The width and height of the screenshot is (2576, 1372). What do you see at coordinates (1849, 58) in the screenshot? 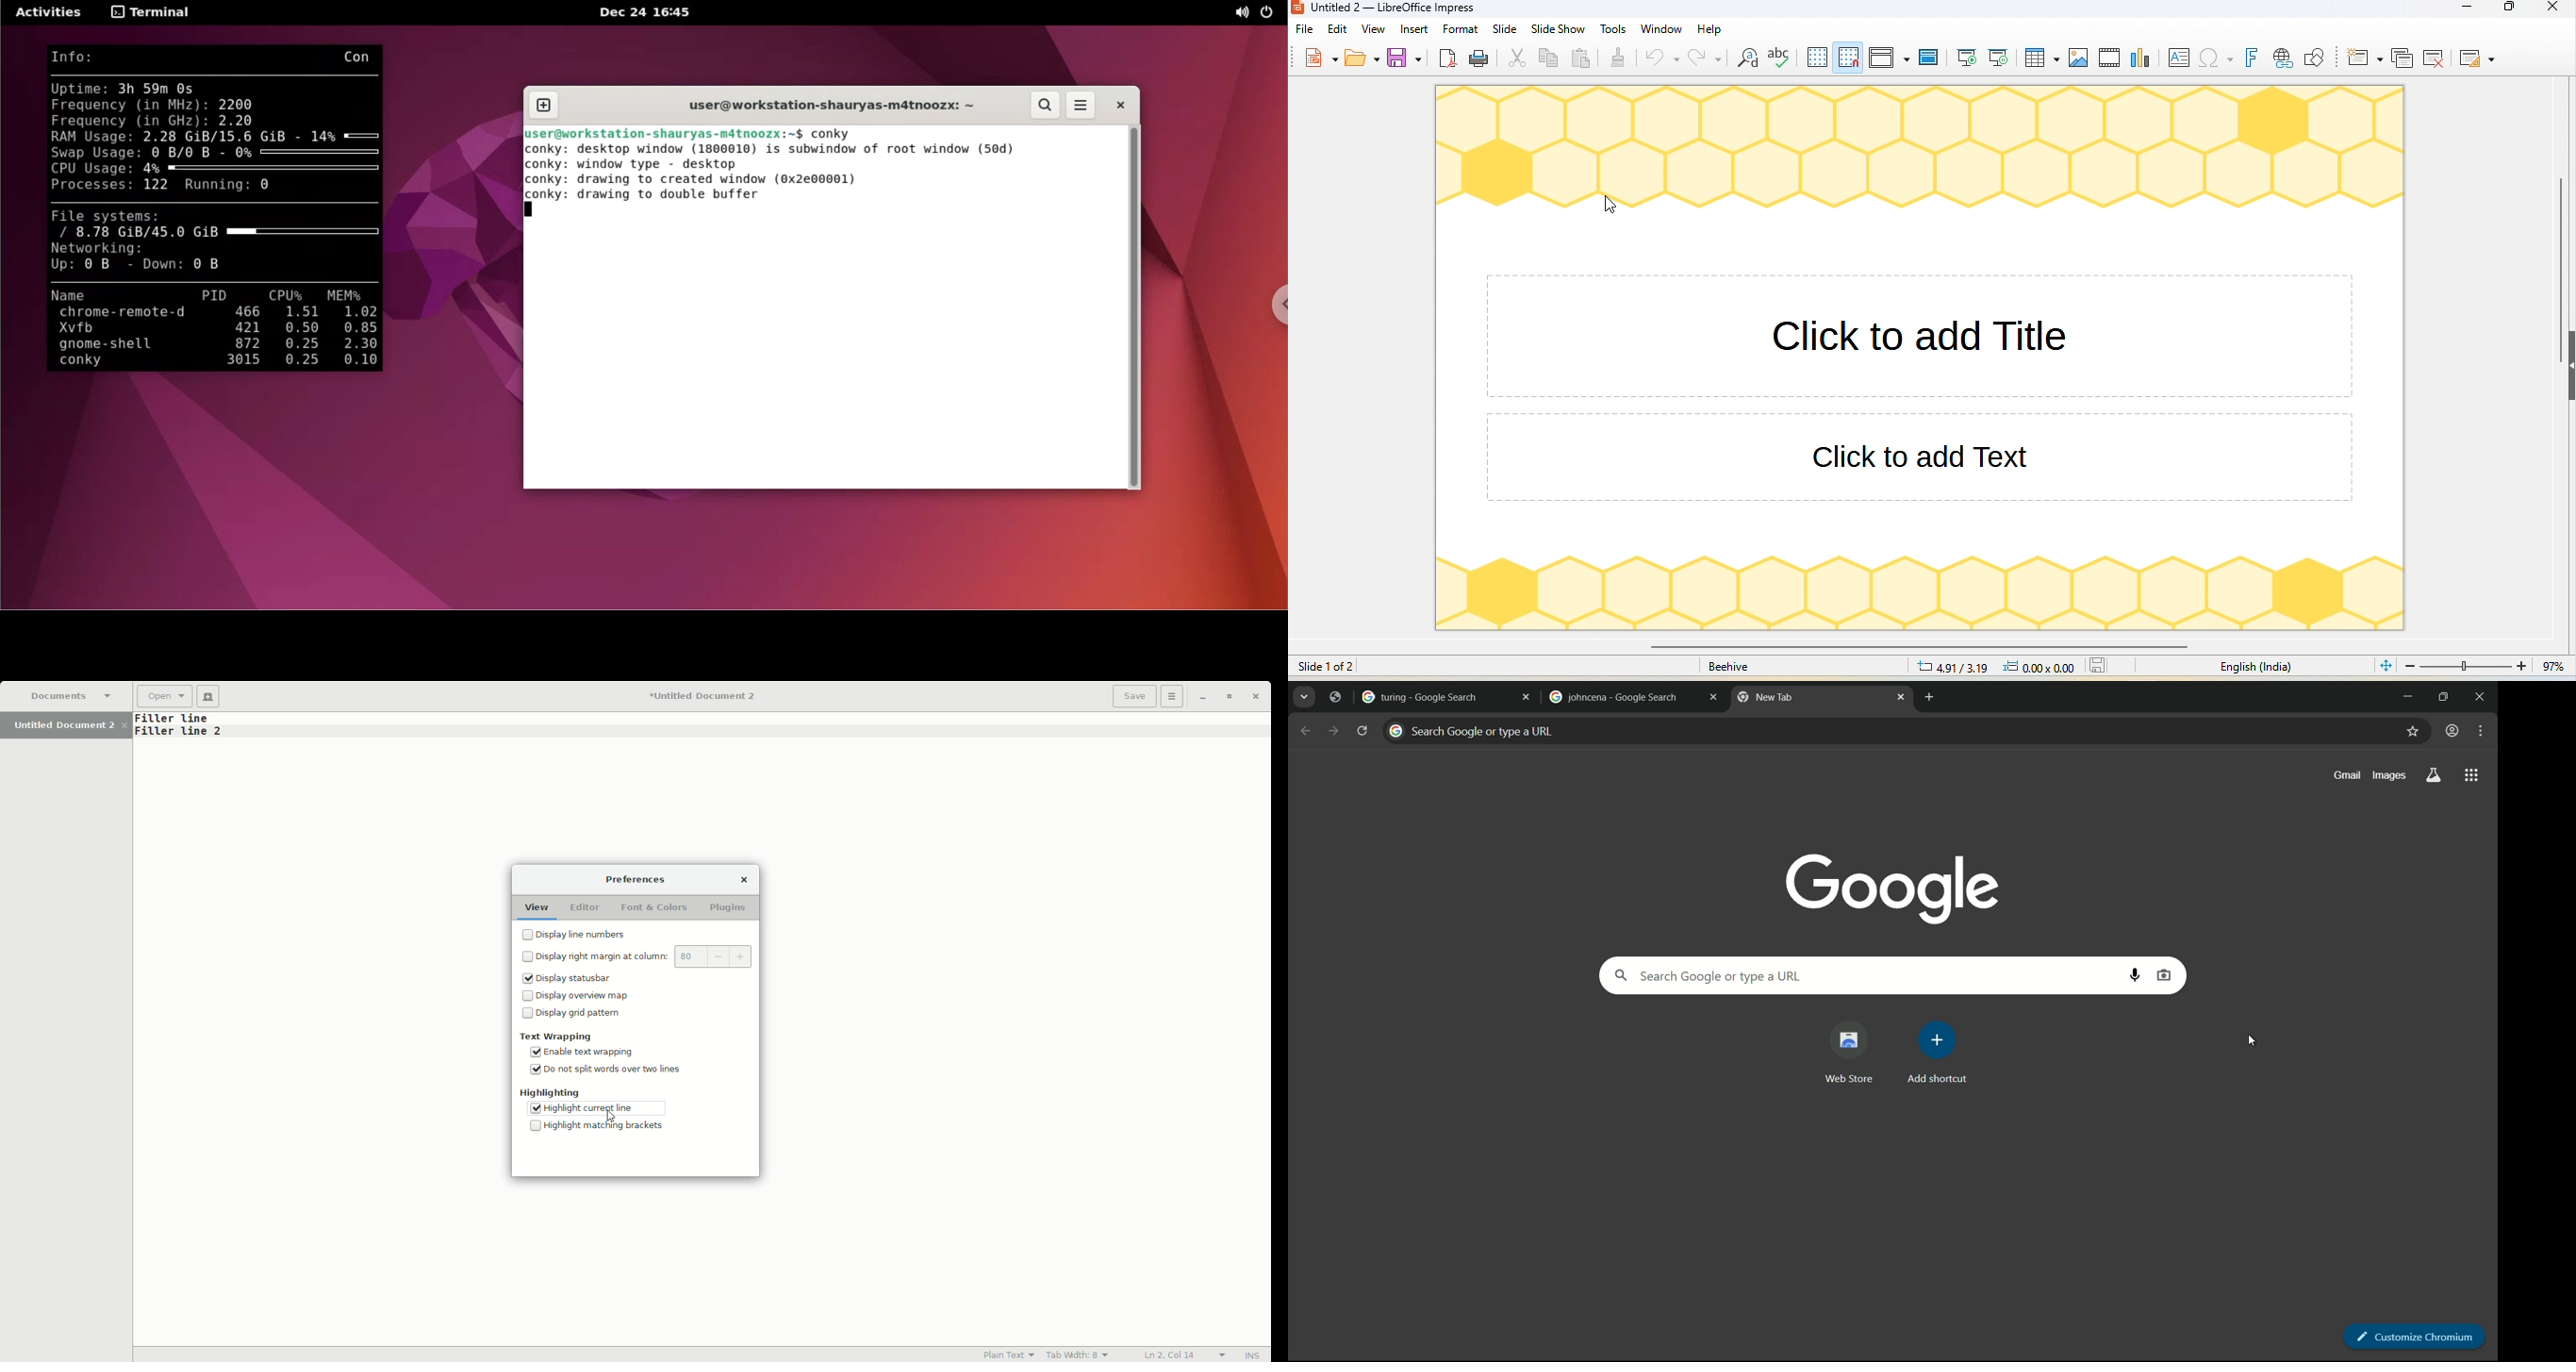
I see `snap to grid` at bounding box center [1849, 58].